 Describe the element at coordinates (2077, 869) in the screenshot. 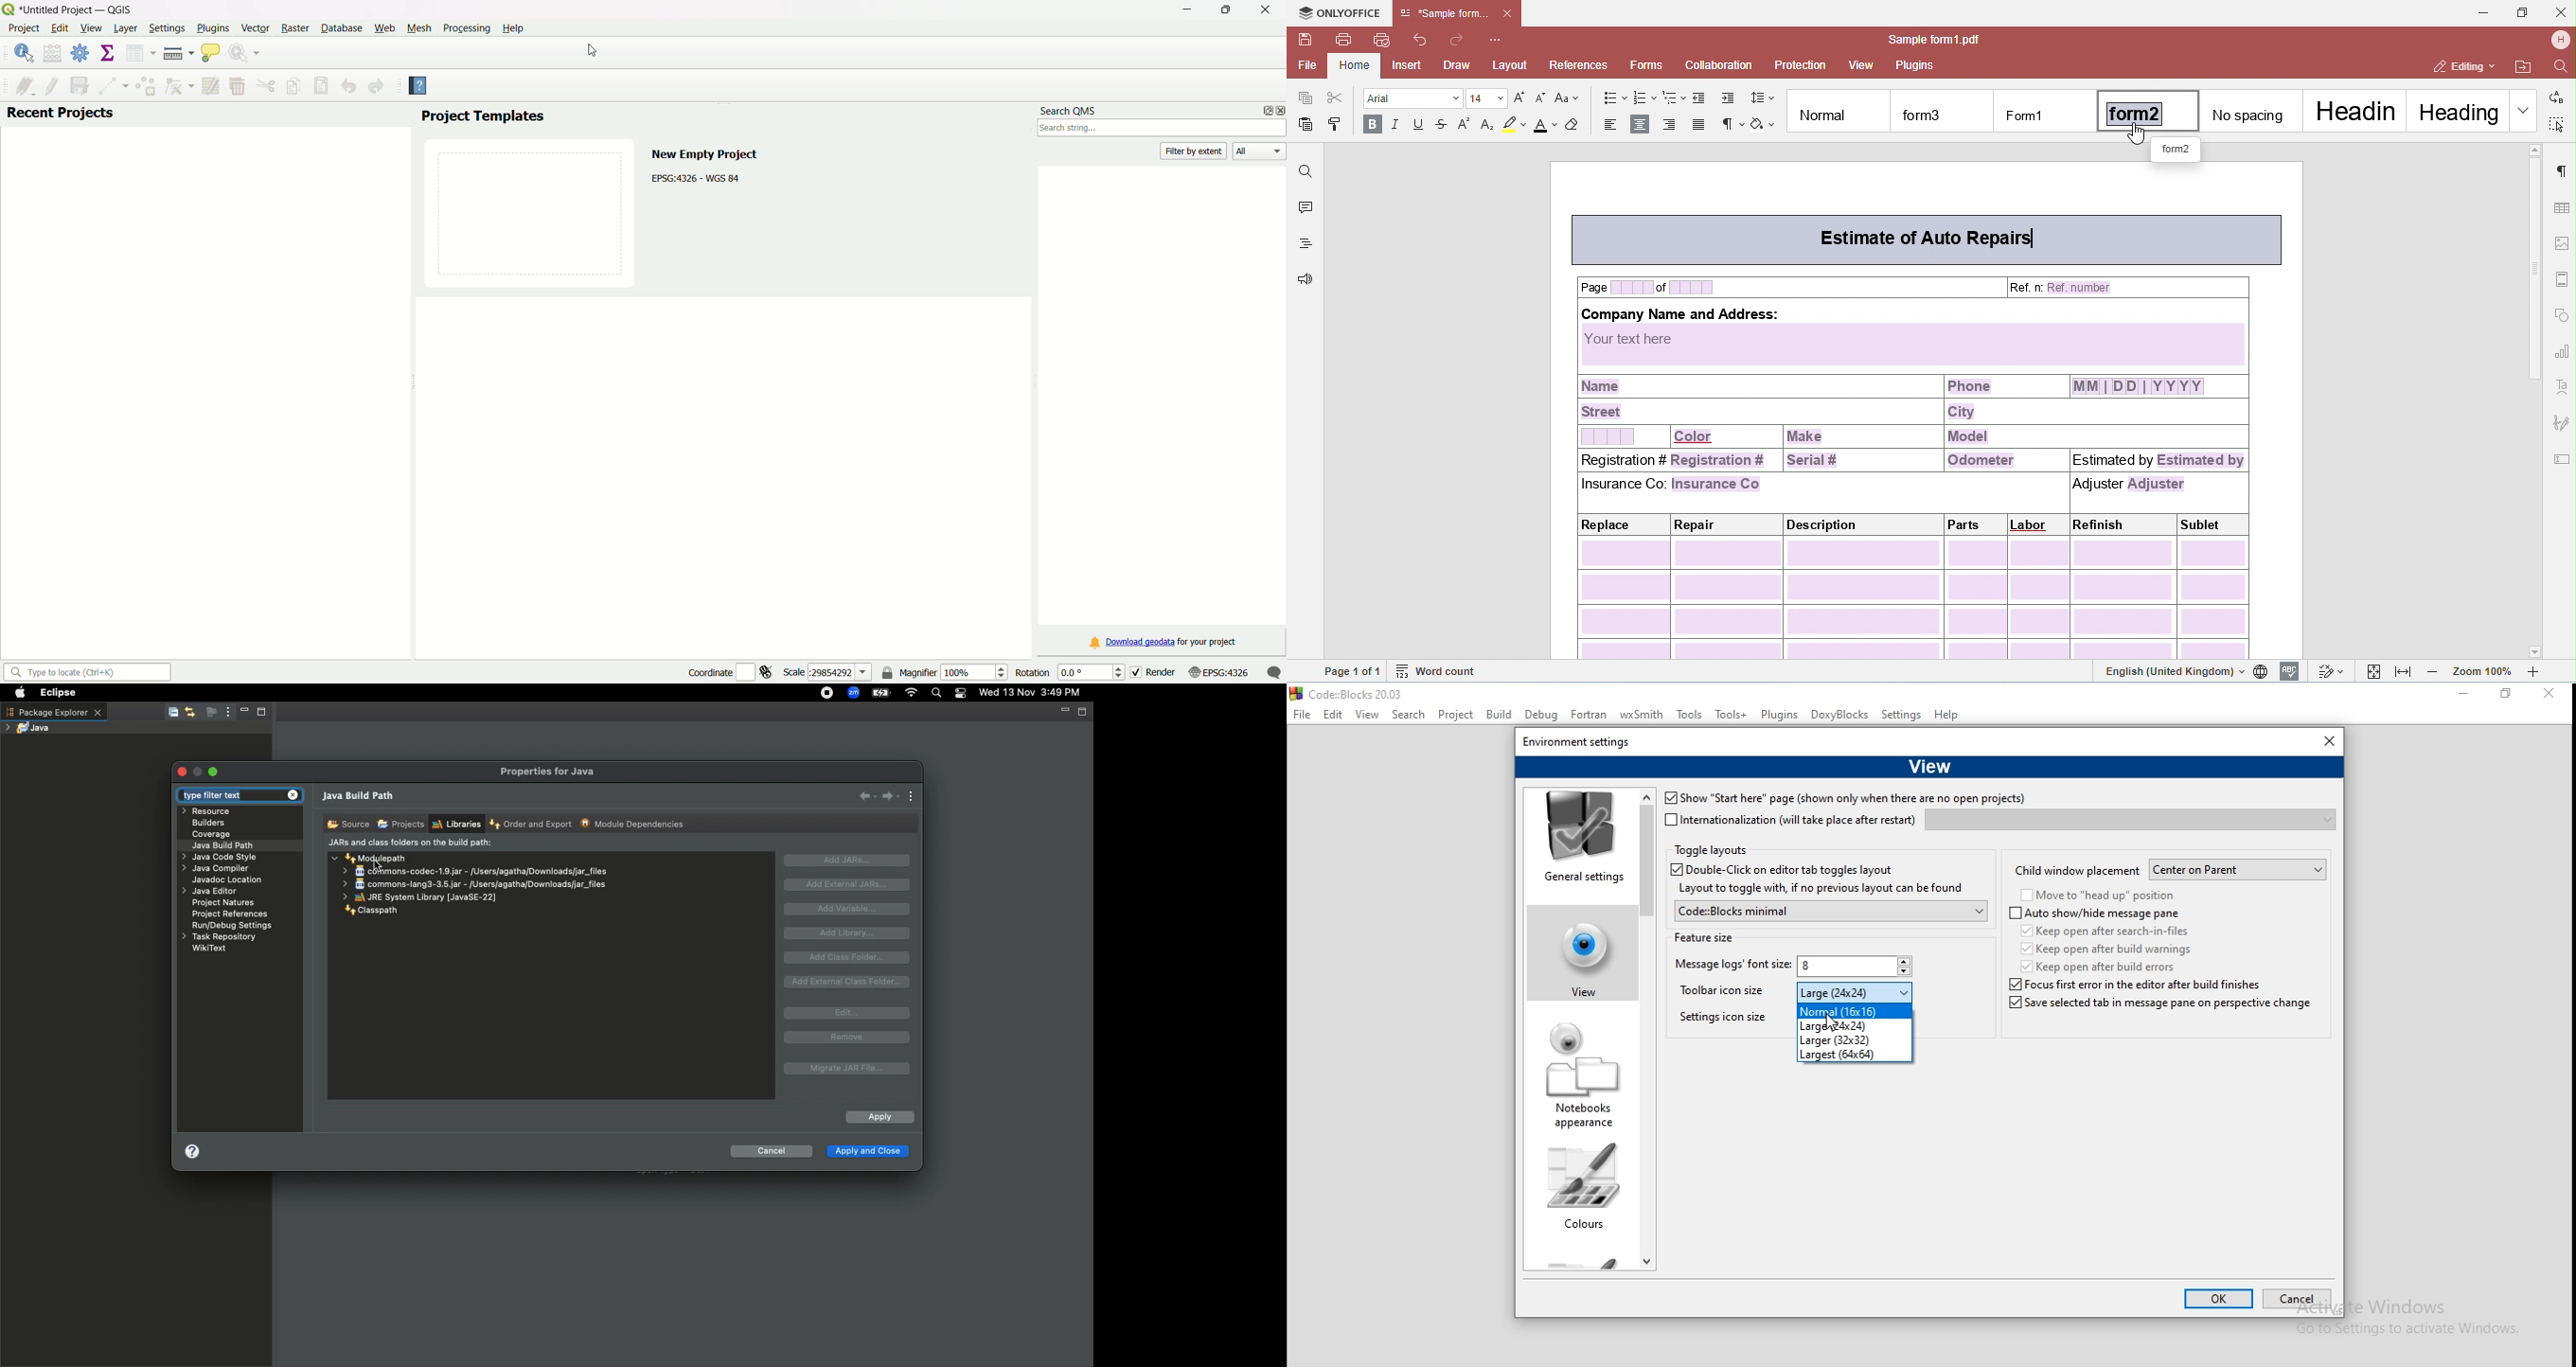

I see `Child window placement` at that location.